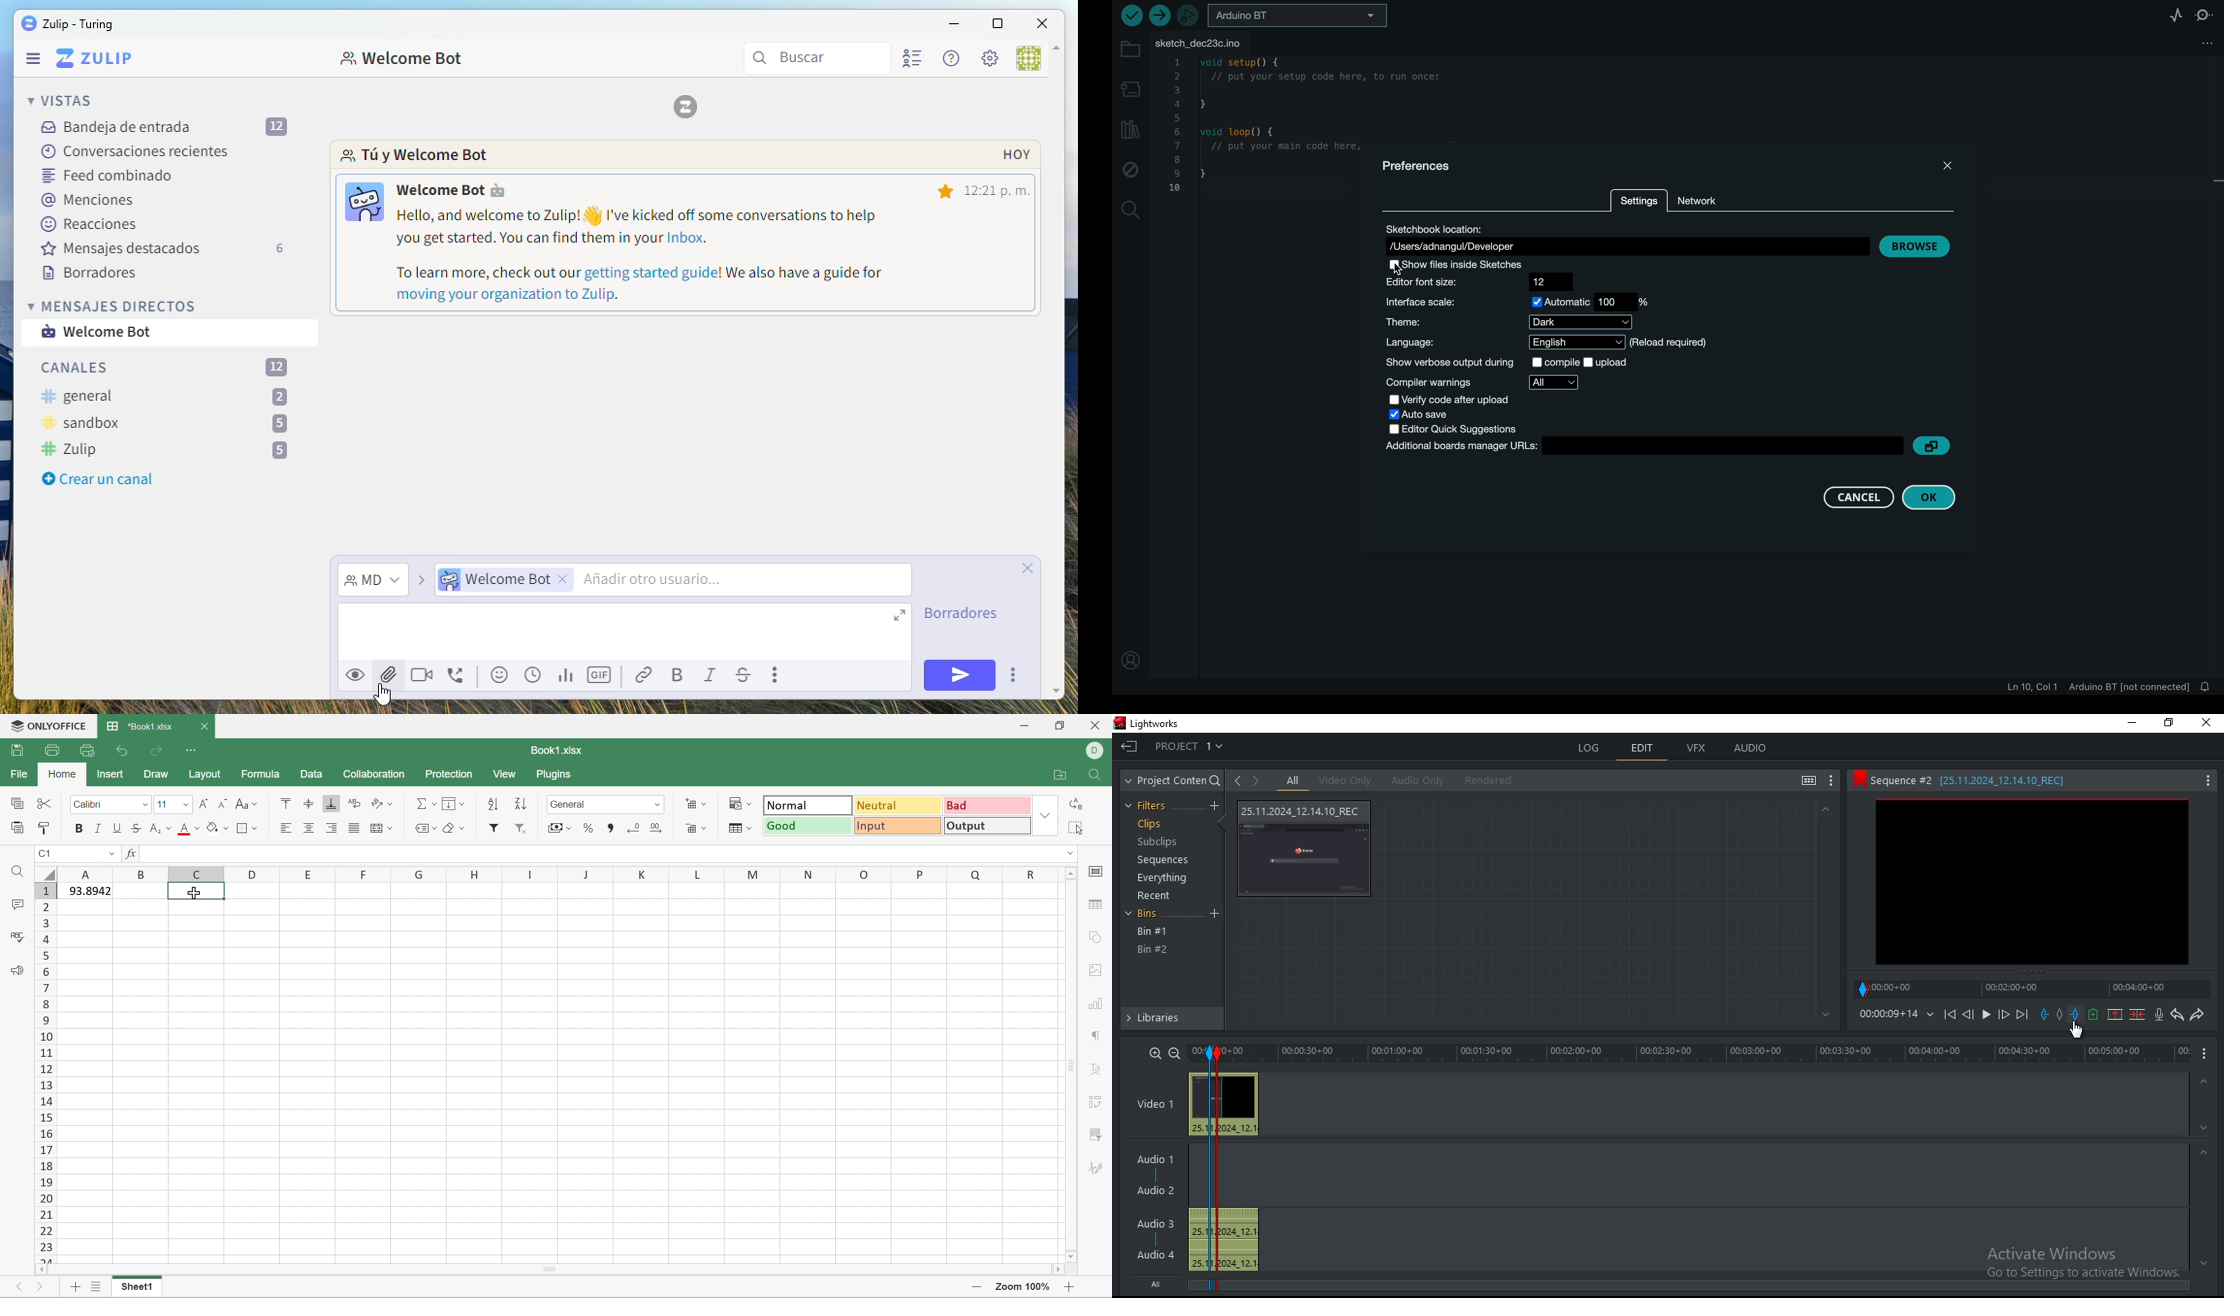 This screenshot has height=1316, width=2240. I want to click on Font, so click(90, 804).